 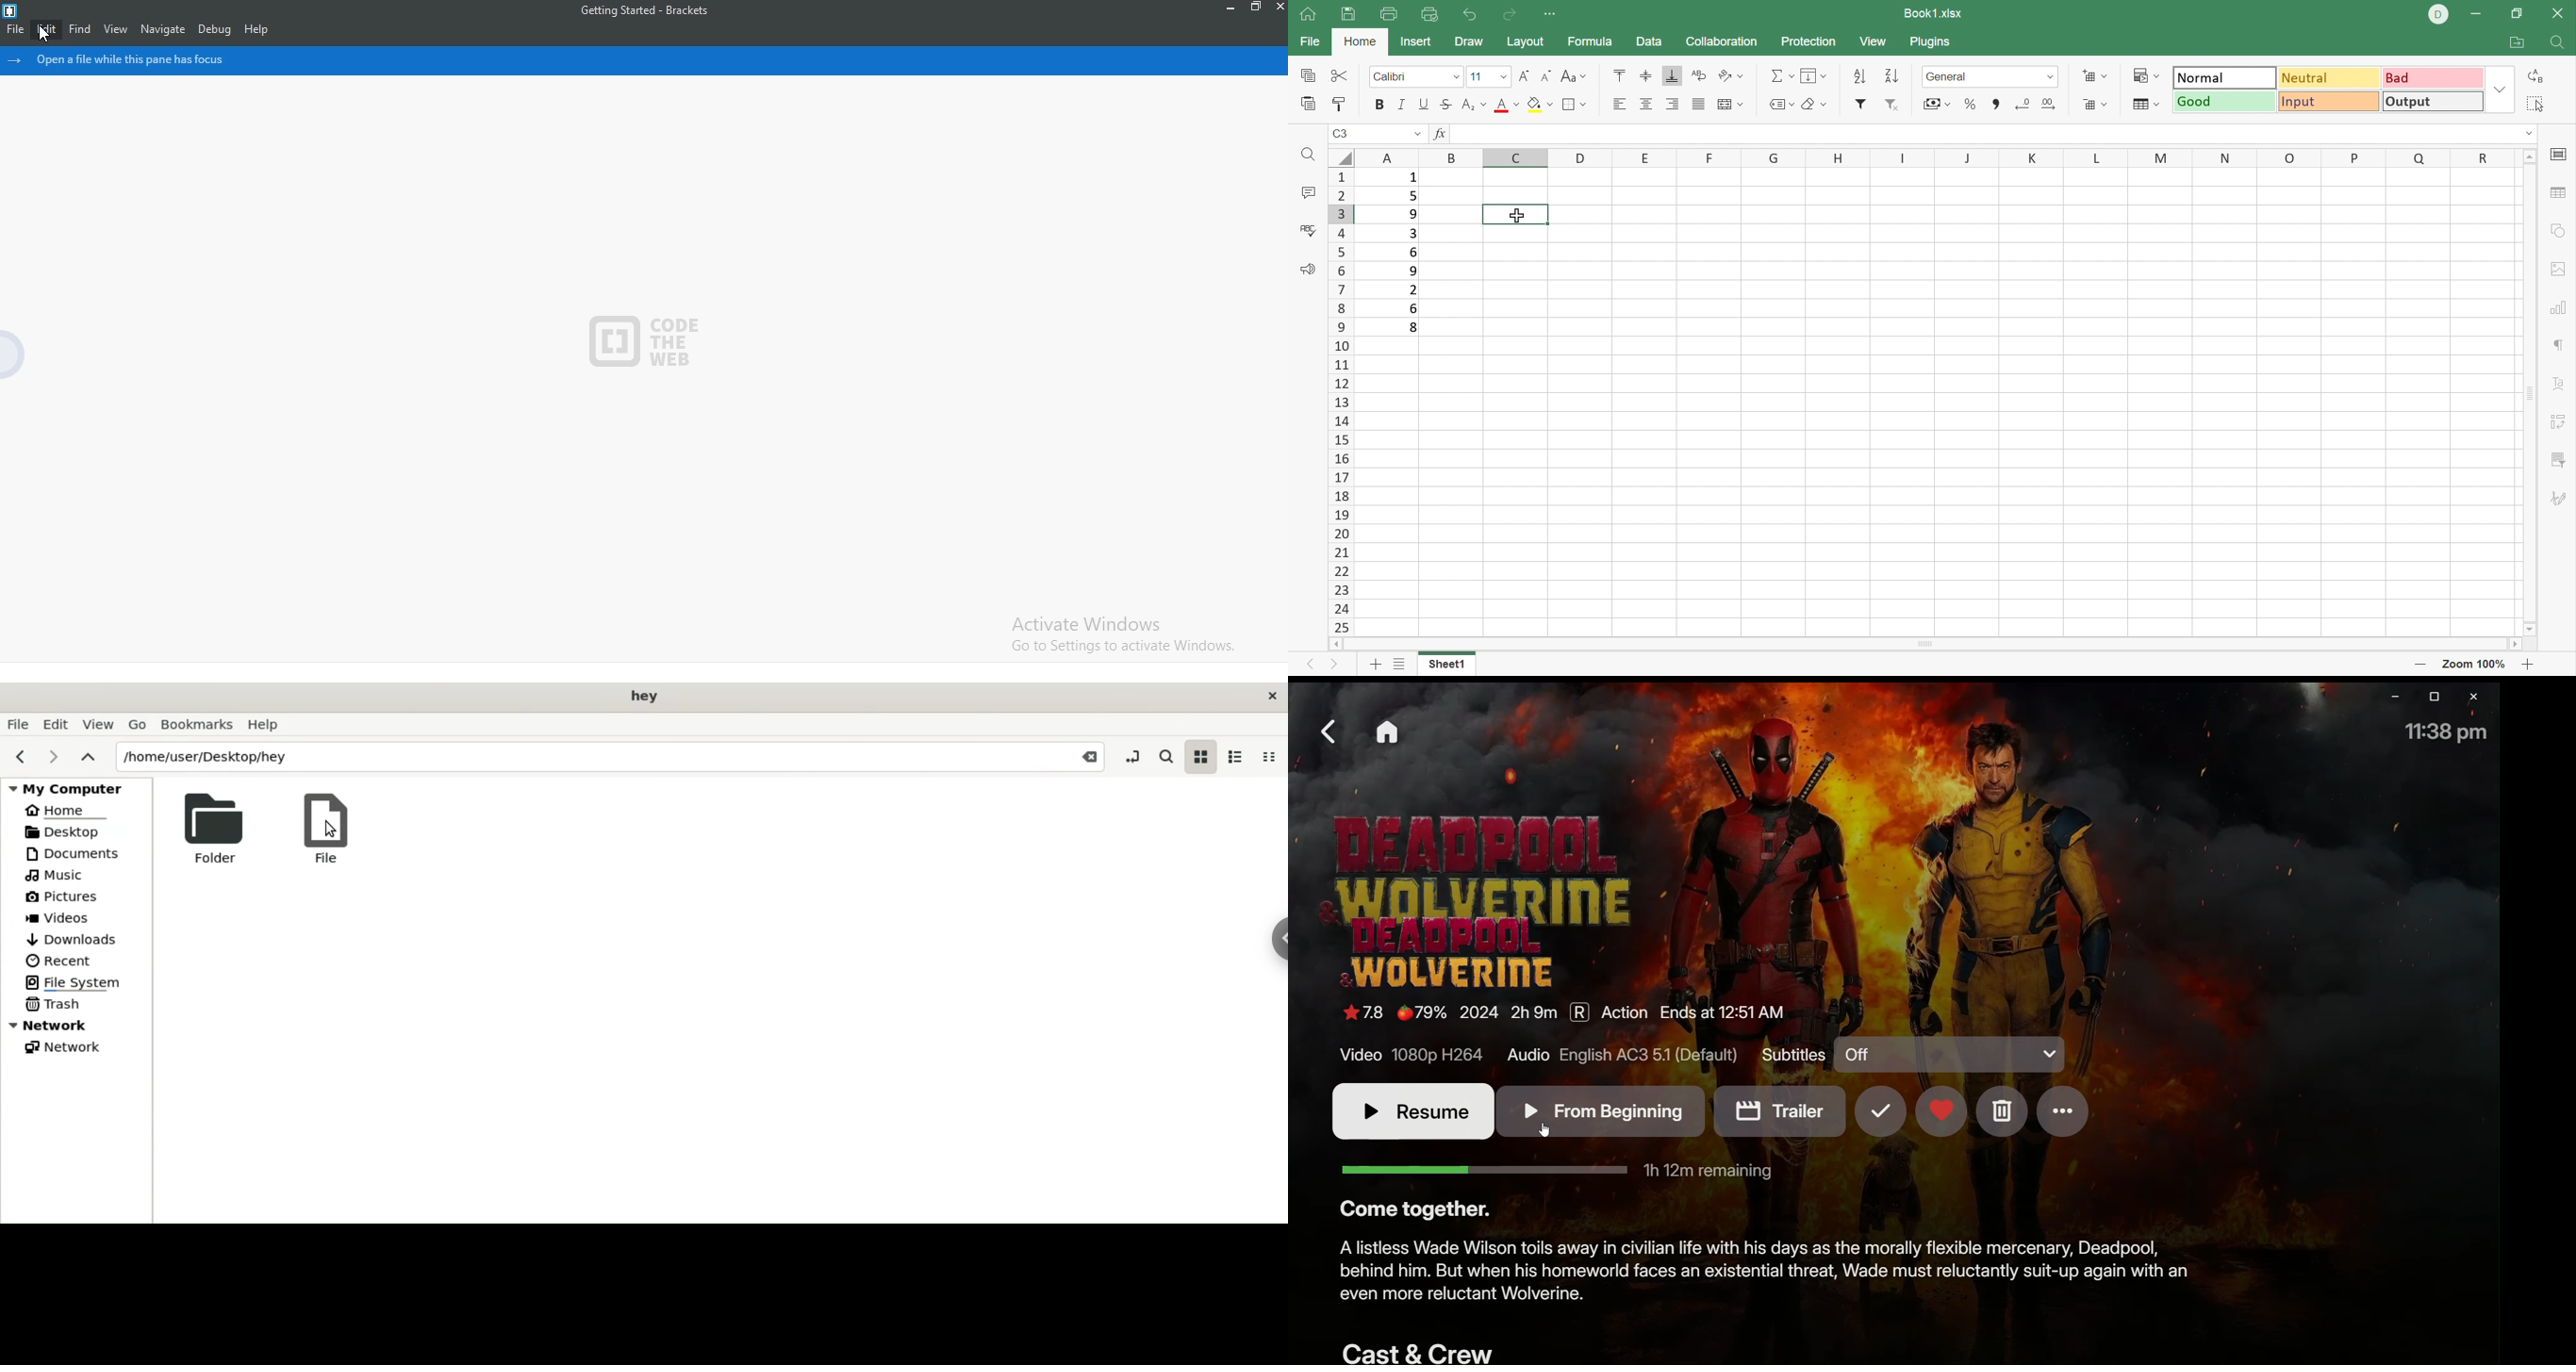 What do you see at coordinates (1818, 103) in the screenshot?
I see `Clear` at bounding box center [1818, 103].